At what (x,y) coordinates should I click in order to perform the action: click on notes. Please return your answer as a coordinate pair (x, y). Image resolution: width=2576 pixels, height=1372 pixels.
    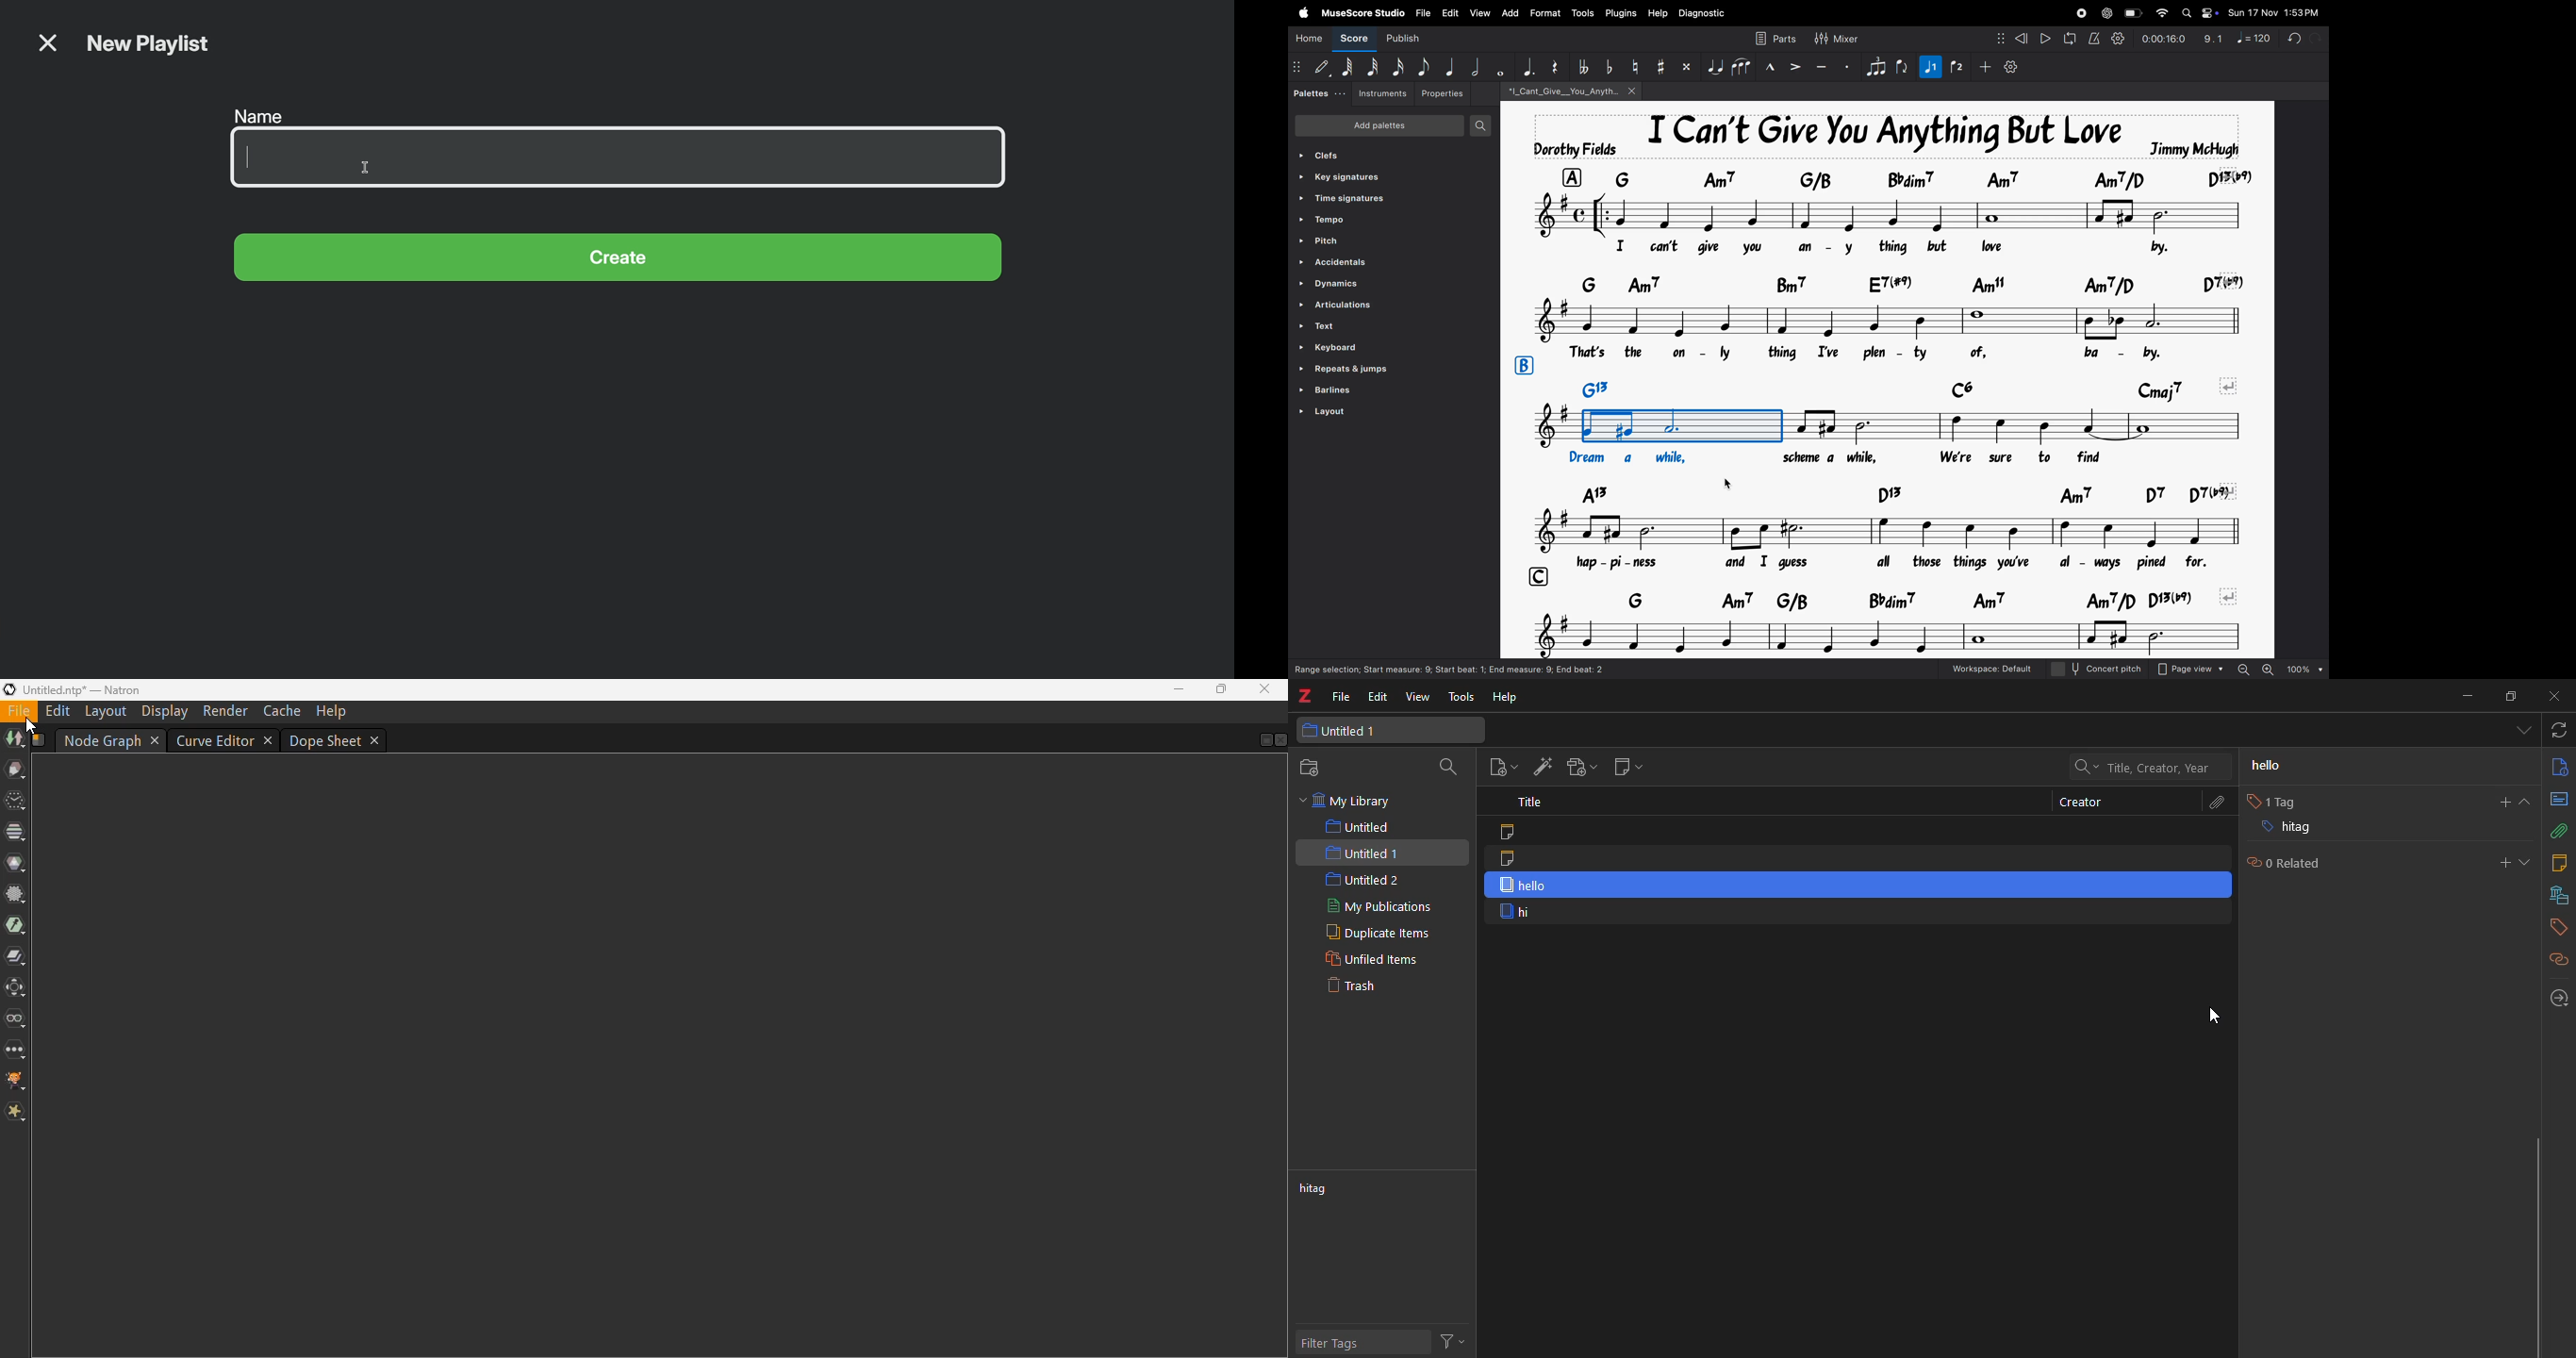
    Looking at the image, I should click on (1878, 217).